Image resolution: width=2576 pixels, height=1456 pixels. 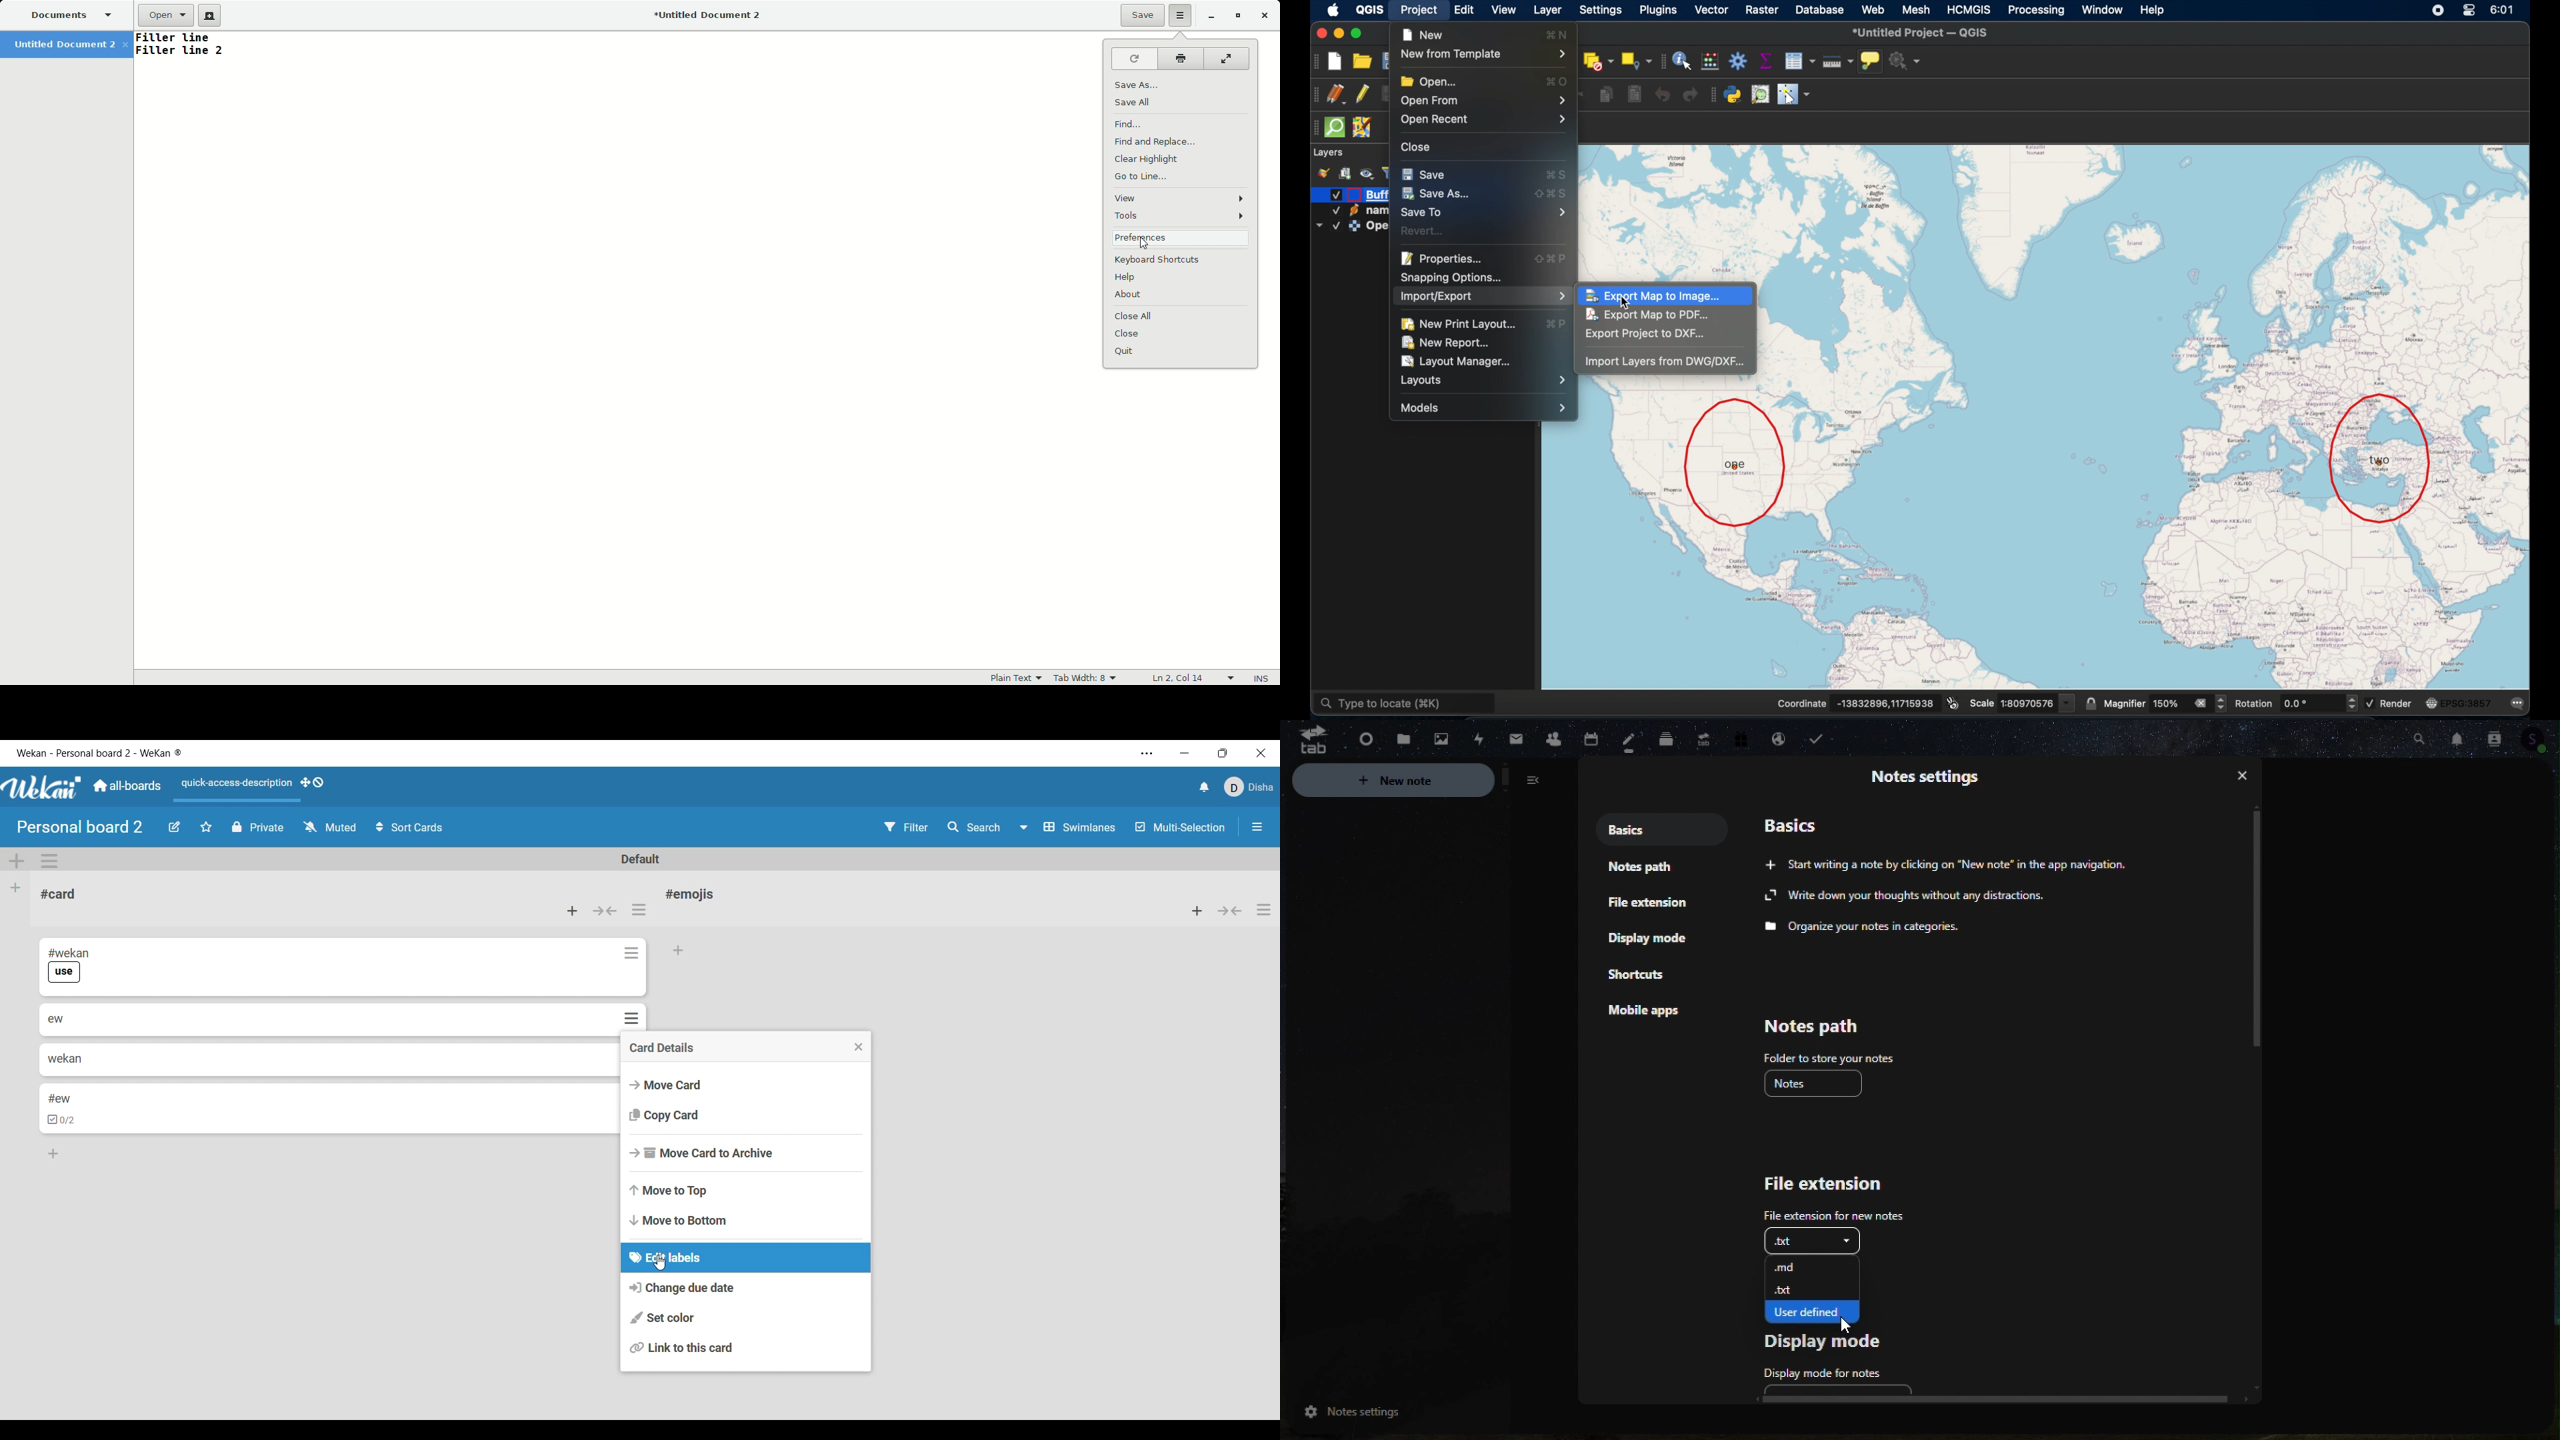 I want to click on Collapse, so click(x=605, y=911).